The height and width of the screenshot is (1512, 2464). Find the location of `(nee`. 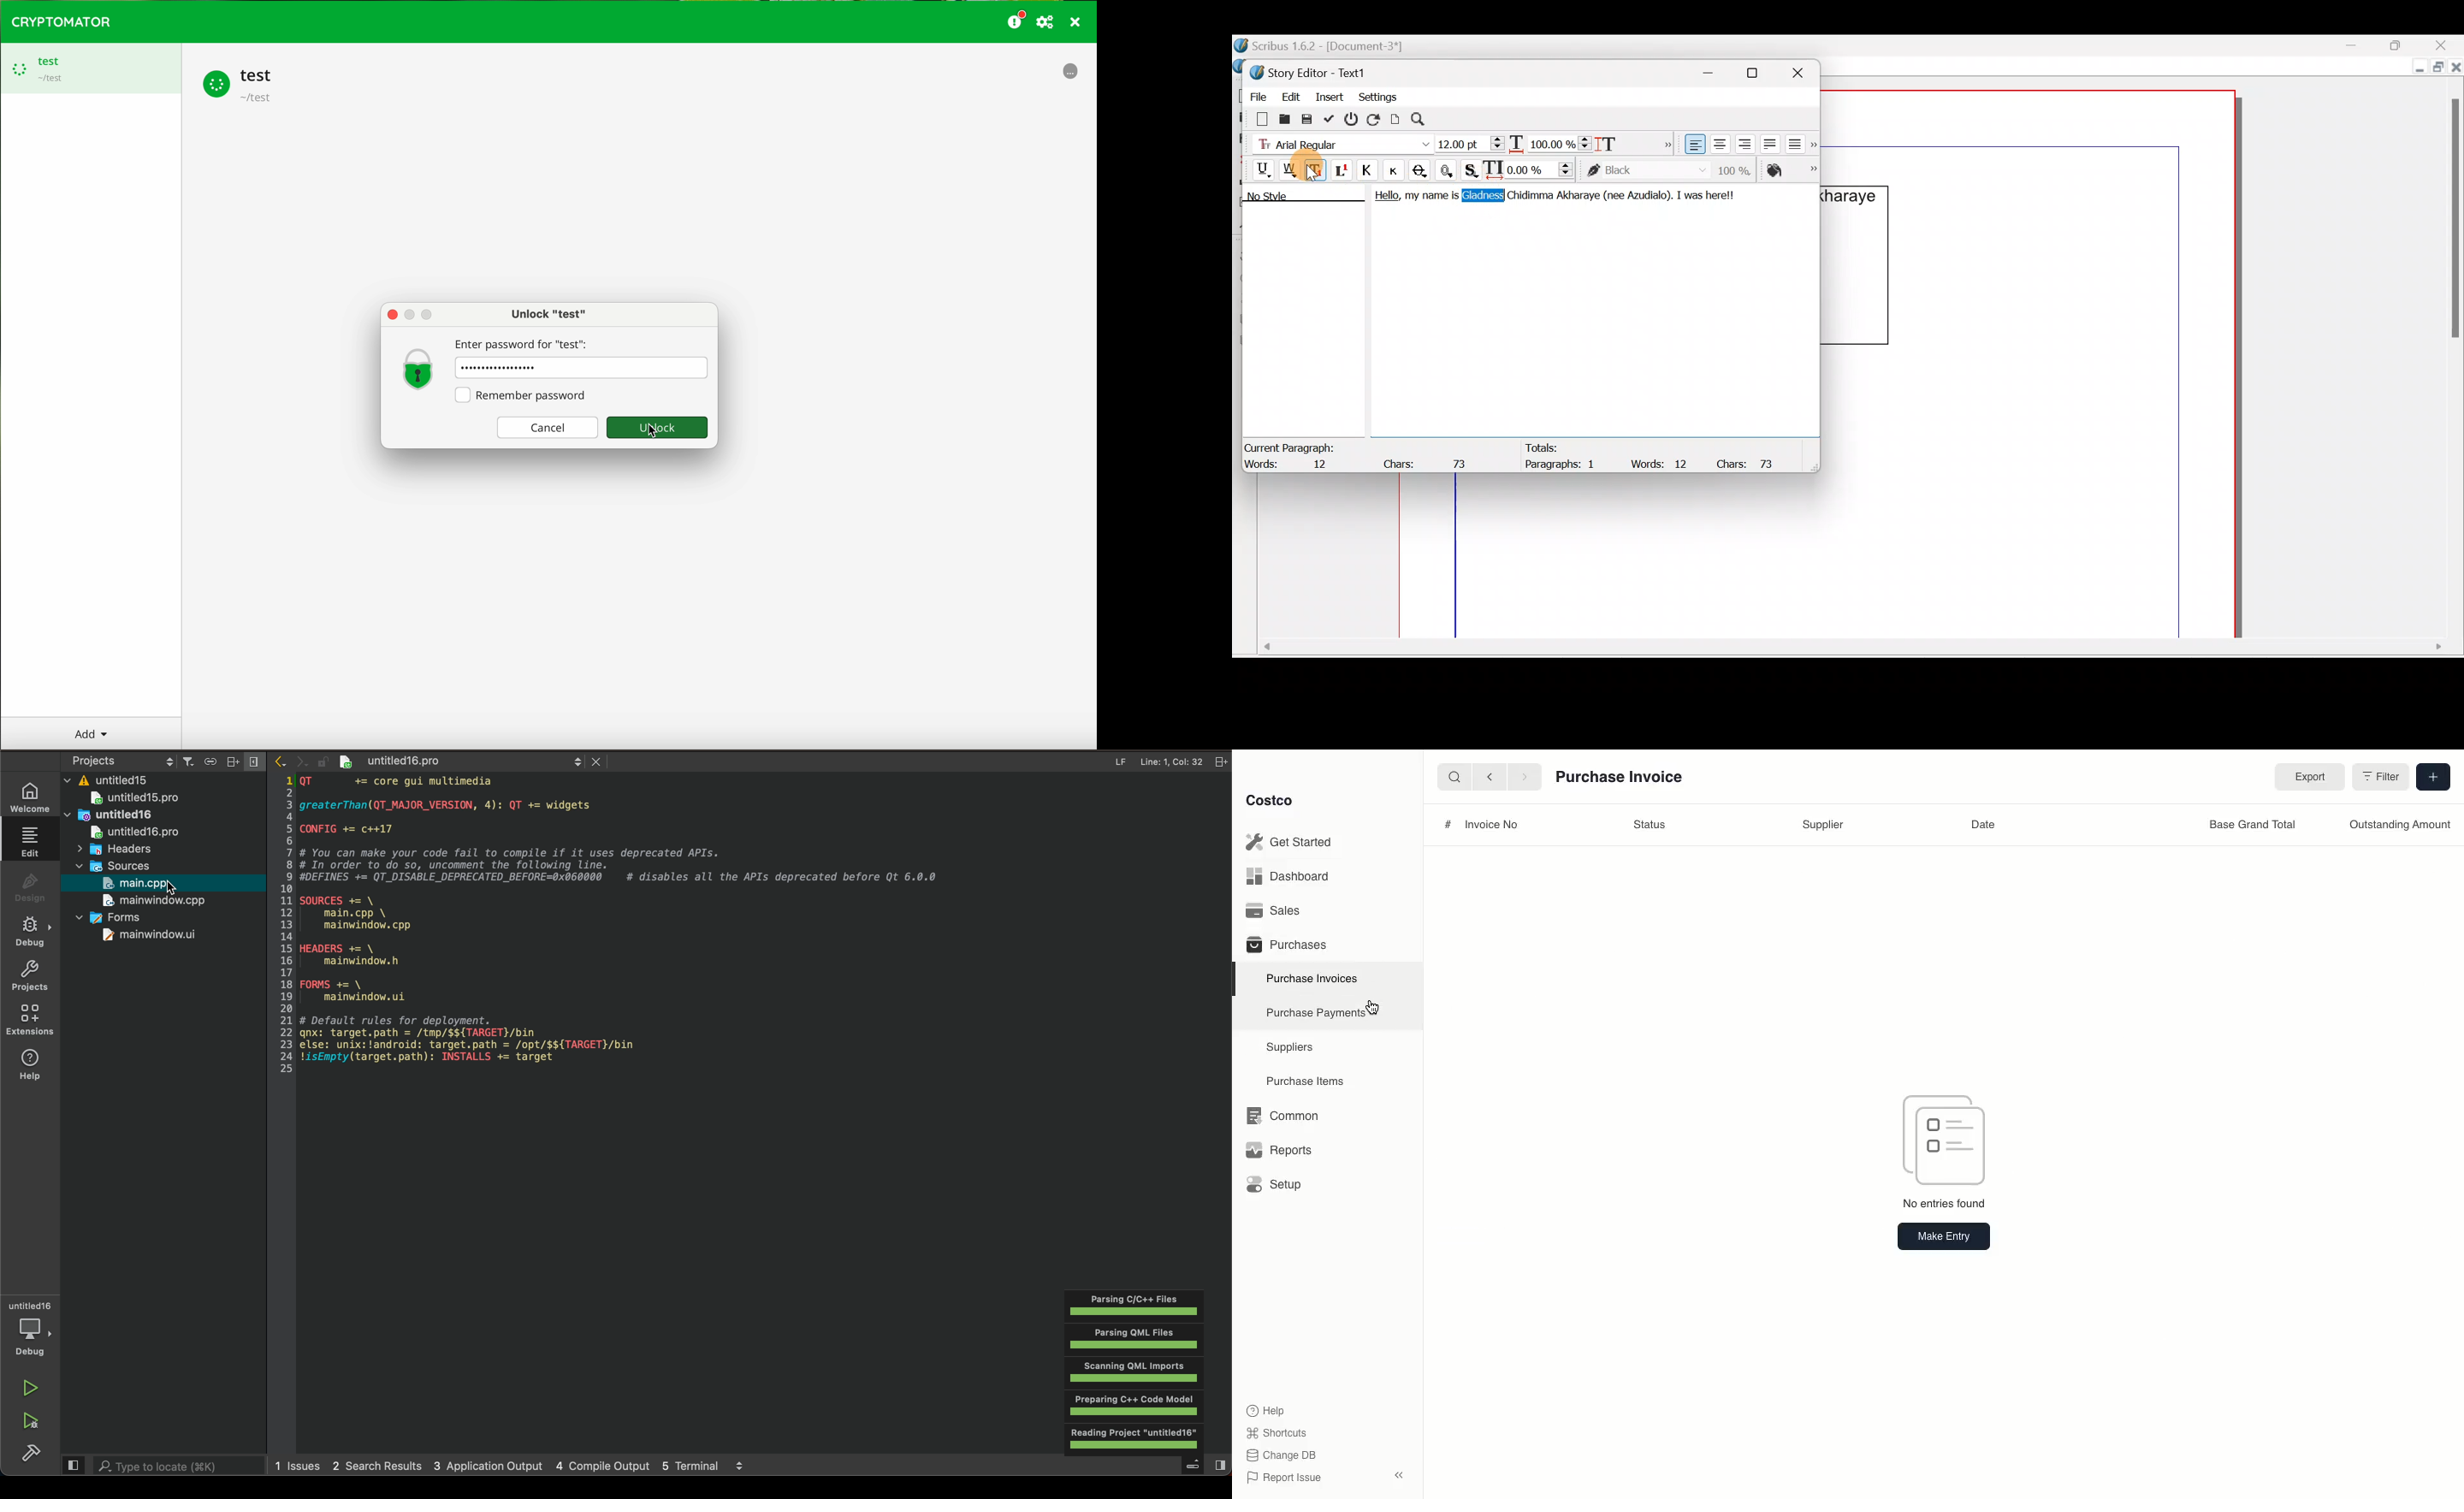

(nee is located at coordinates (1612, 196).